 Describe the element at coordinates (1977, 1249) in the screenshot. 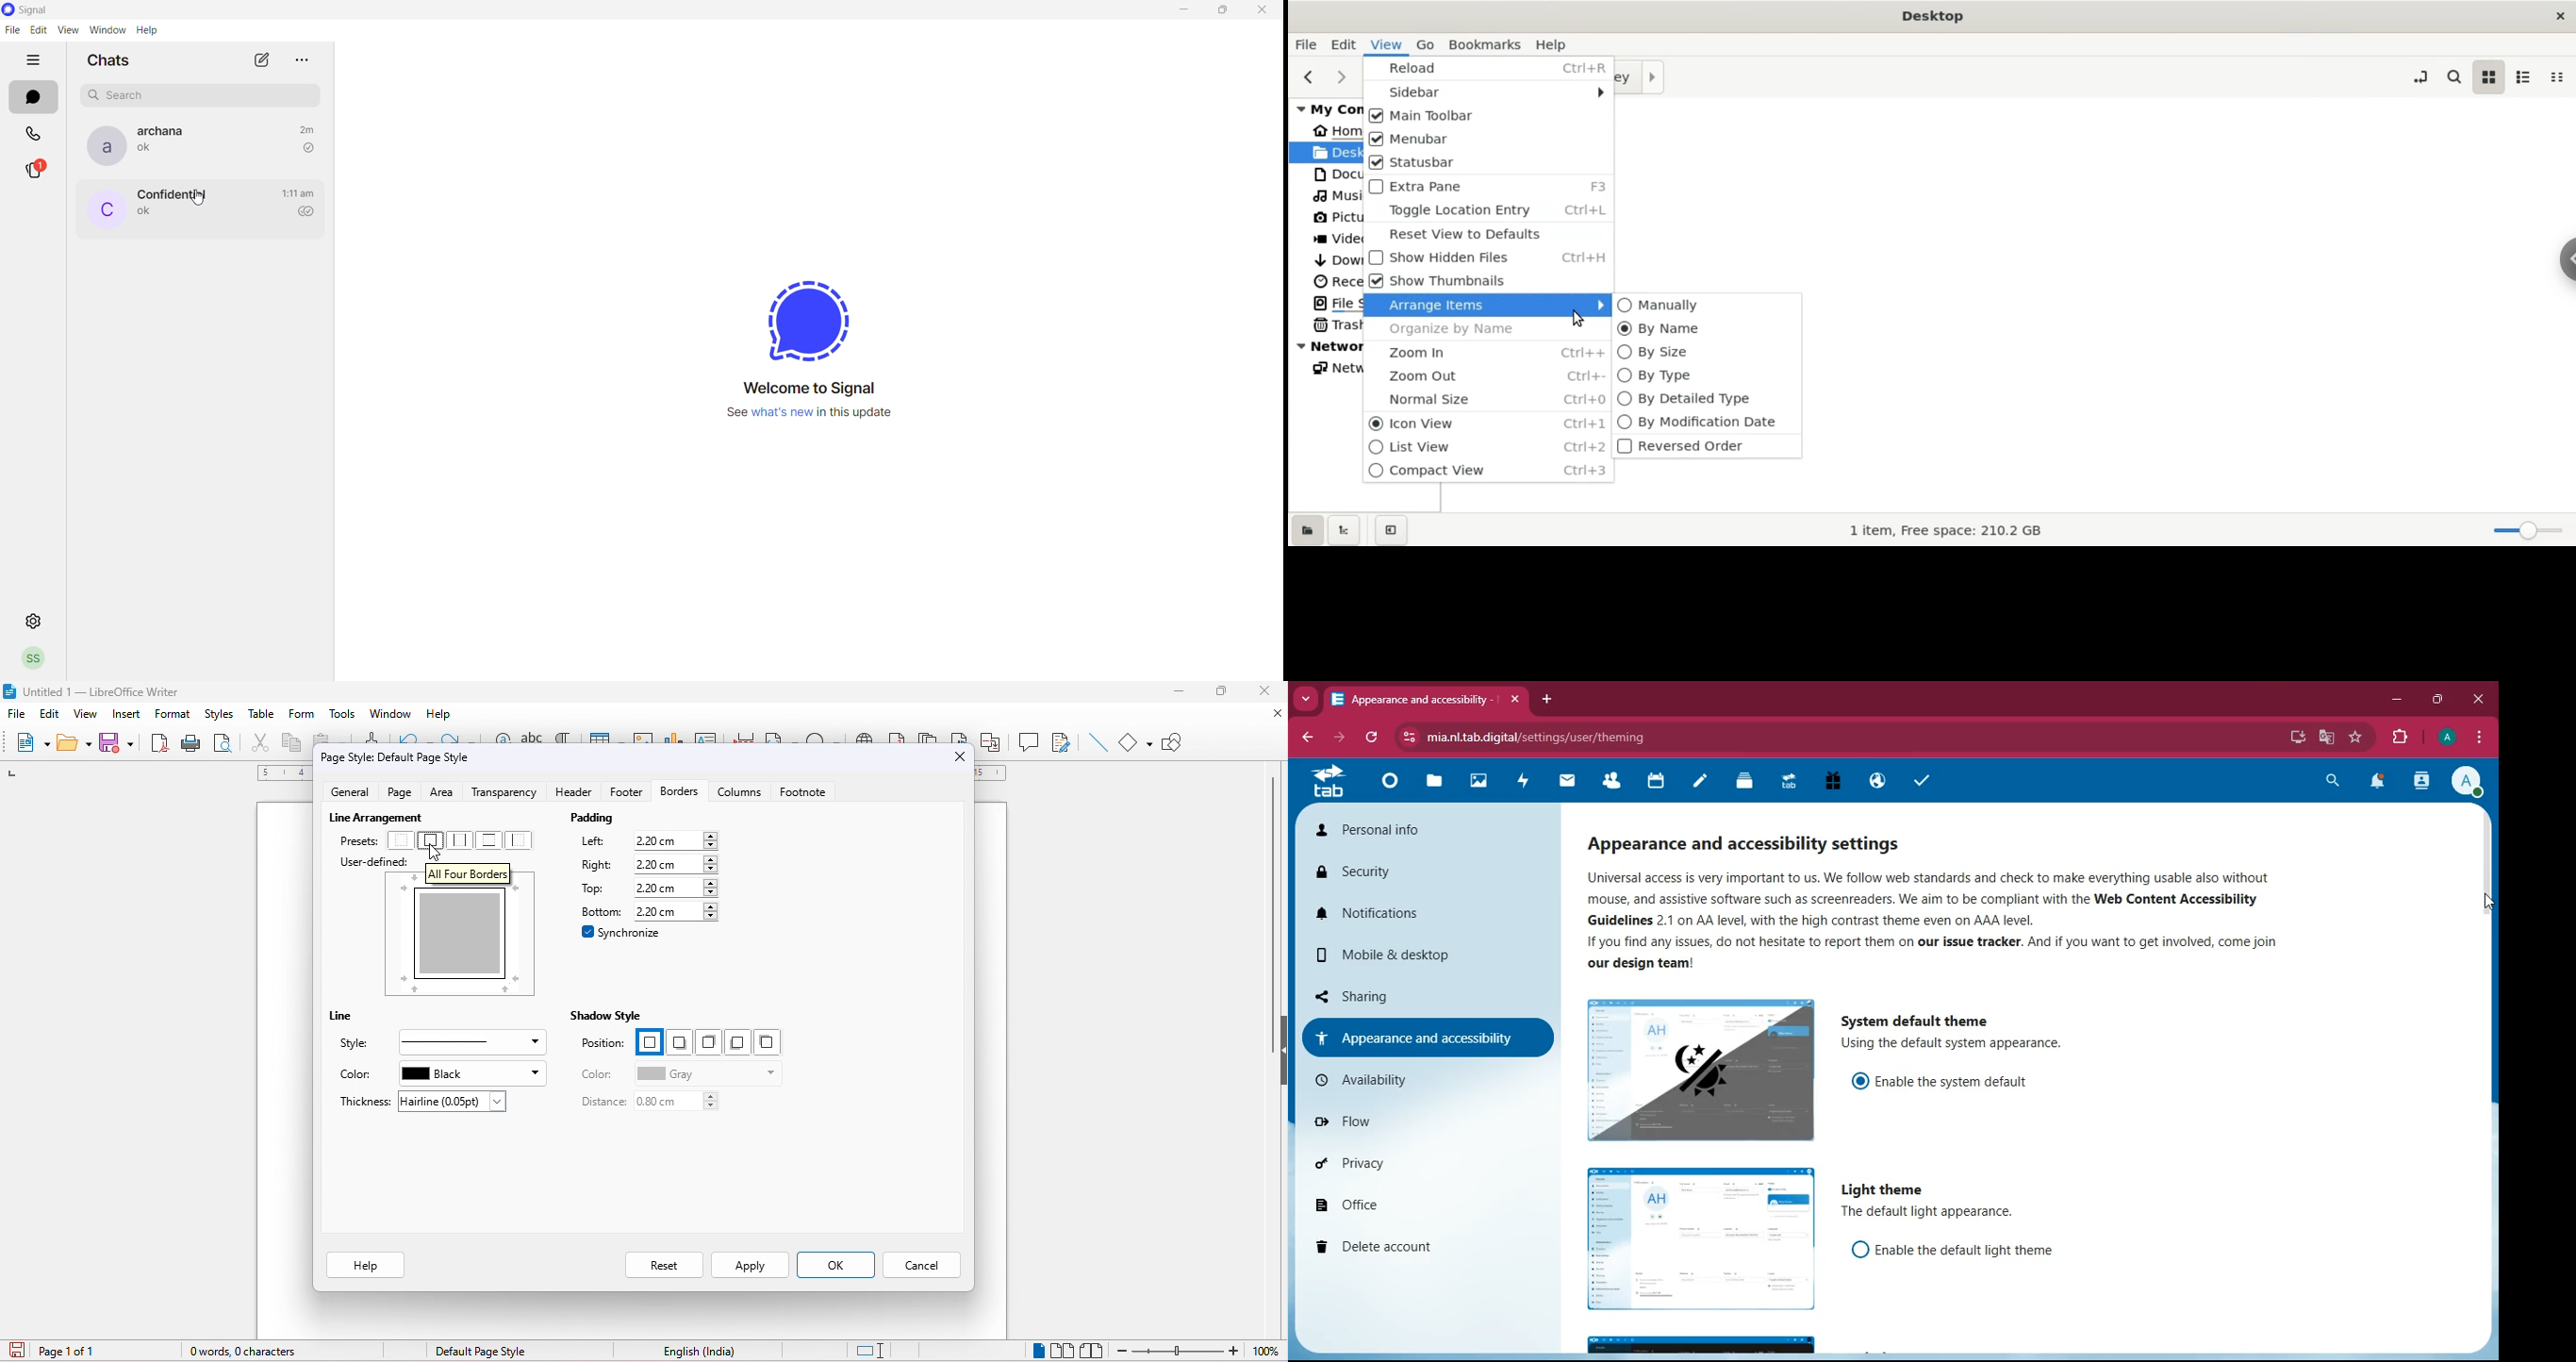

I see `enable` at that location.